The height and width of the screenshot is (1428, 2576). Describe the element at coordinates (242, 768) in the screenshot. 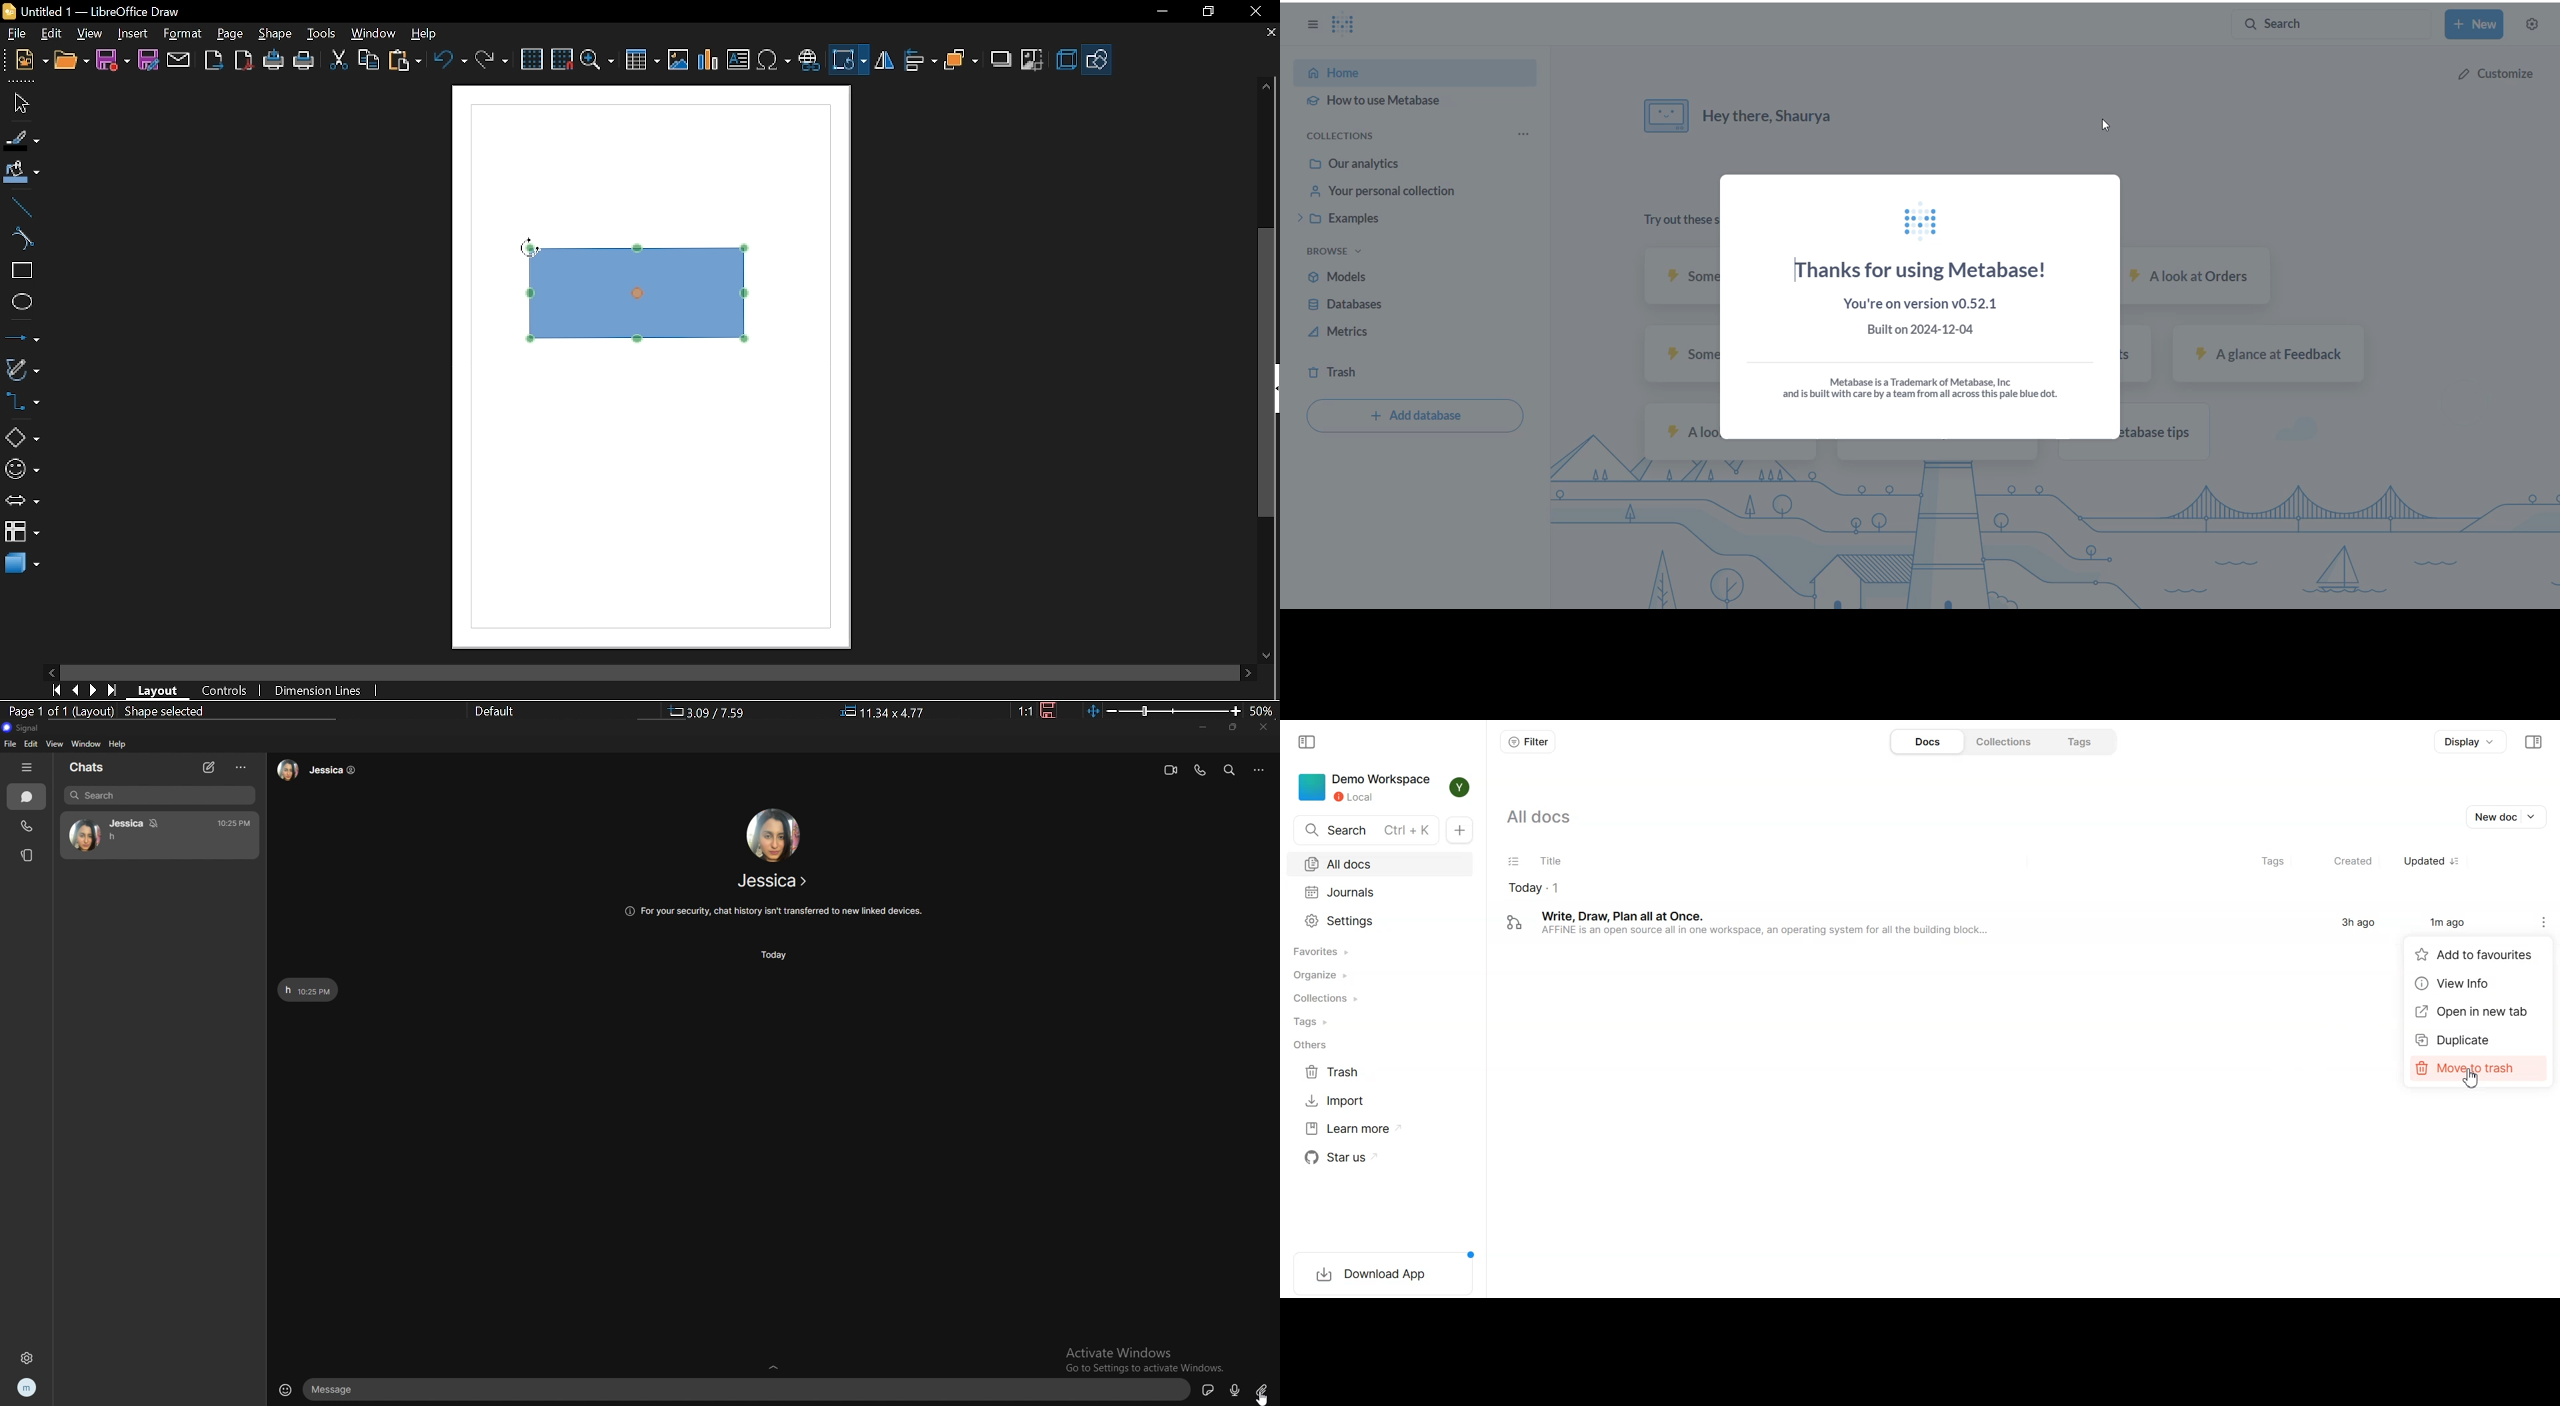

I see `options` at that location.